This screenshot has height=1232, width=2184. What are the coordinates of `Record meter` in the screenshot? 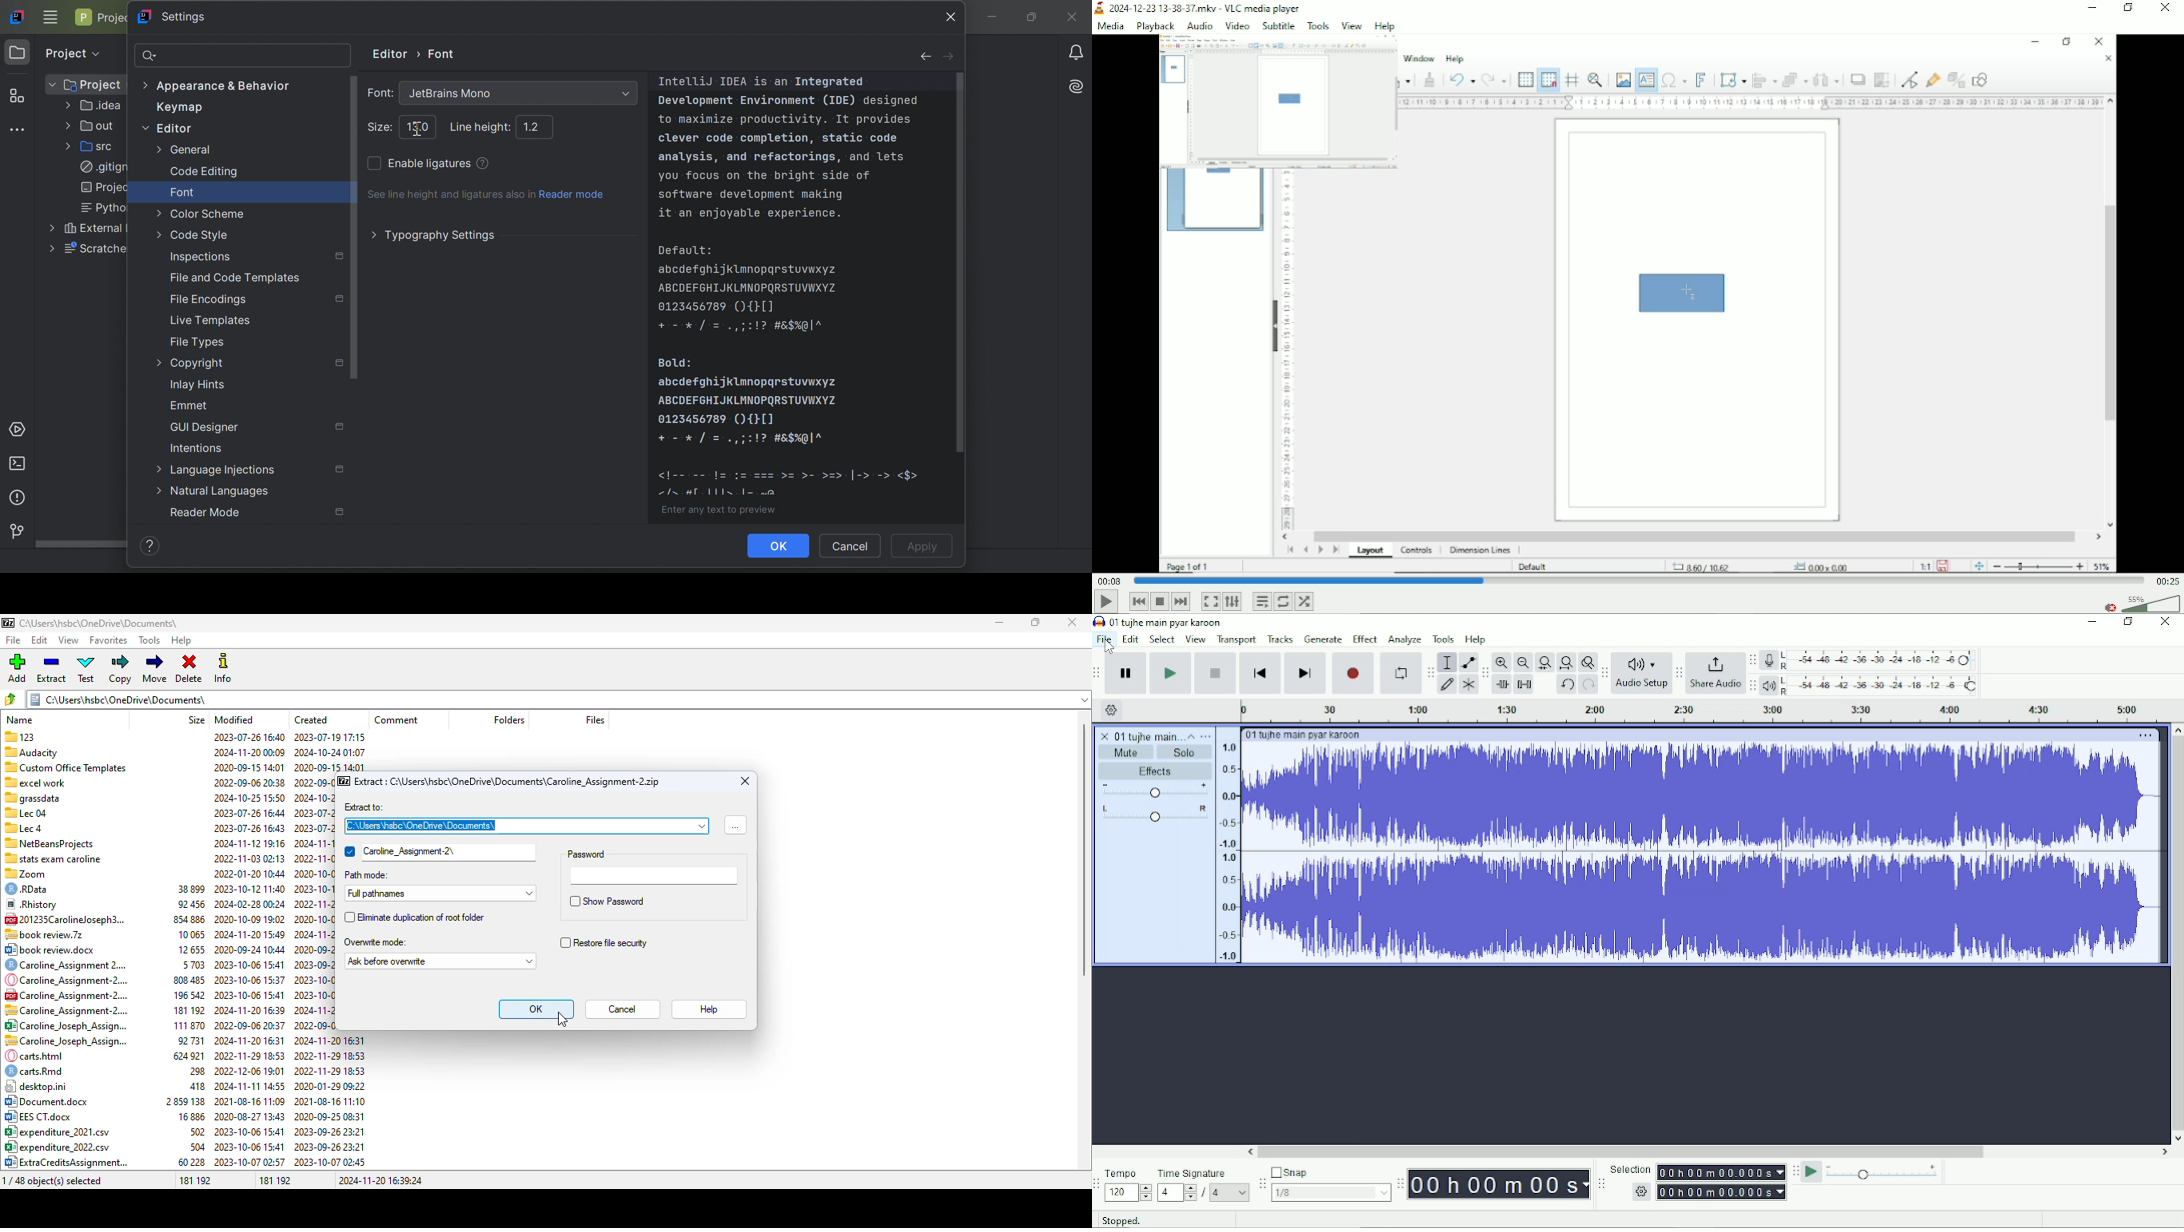 It's located at (1870, 660).